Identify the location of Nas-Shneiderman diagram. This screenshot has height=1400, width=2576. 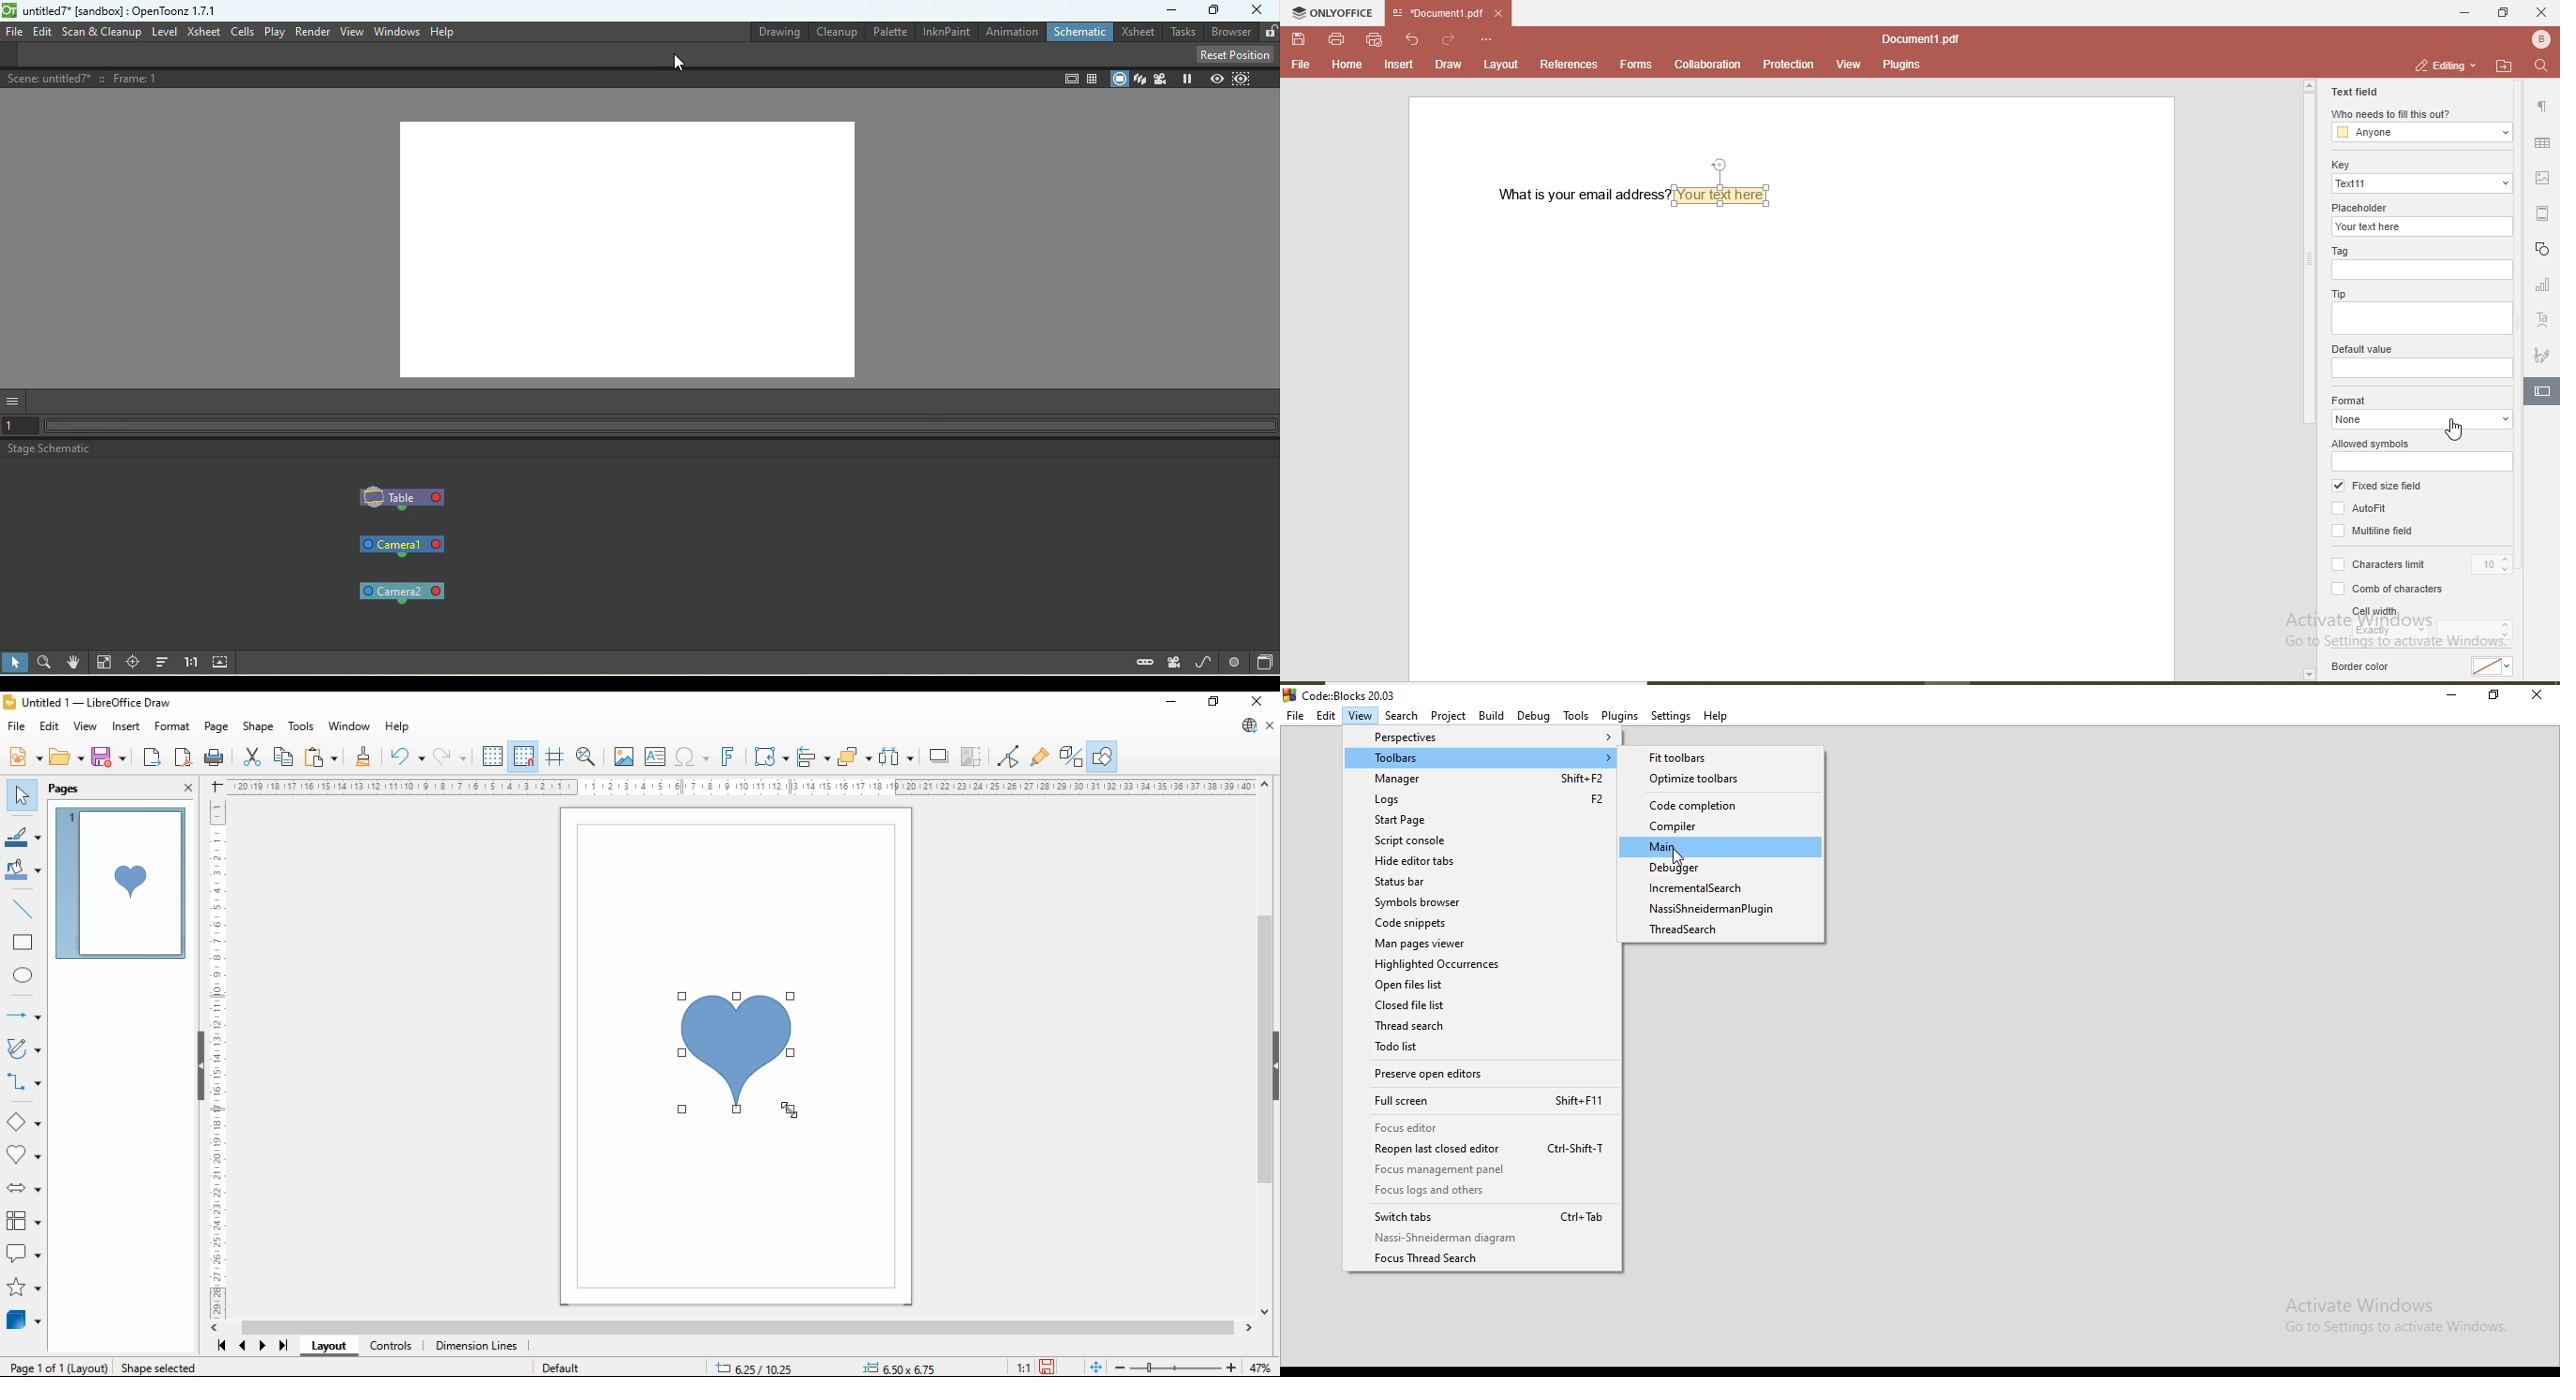
(1481, 1239).